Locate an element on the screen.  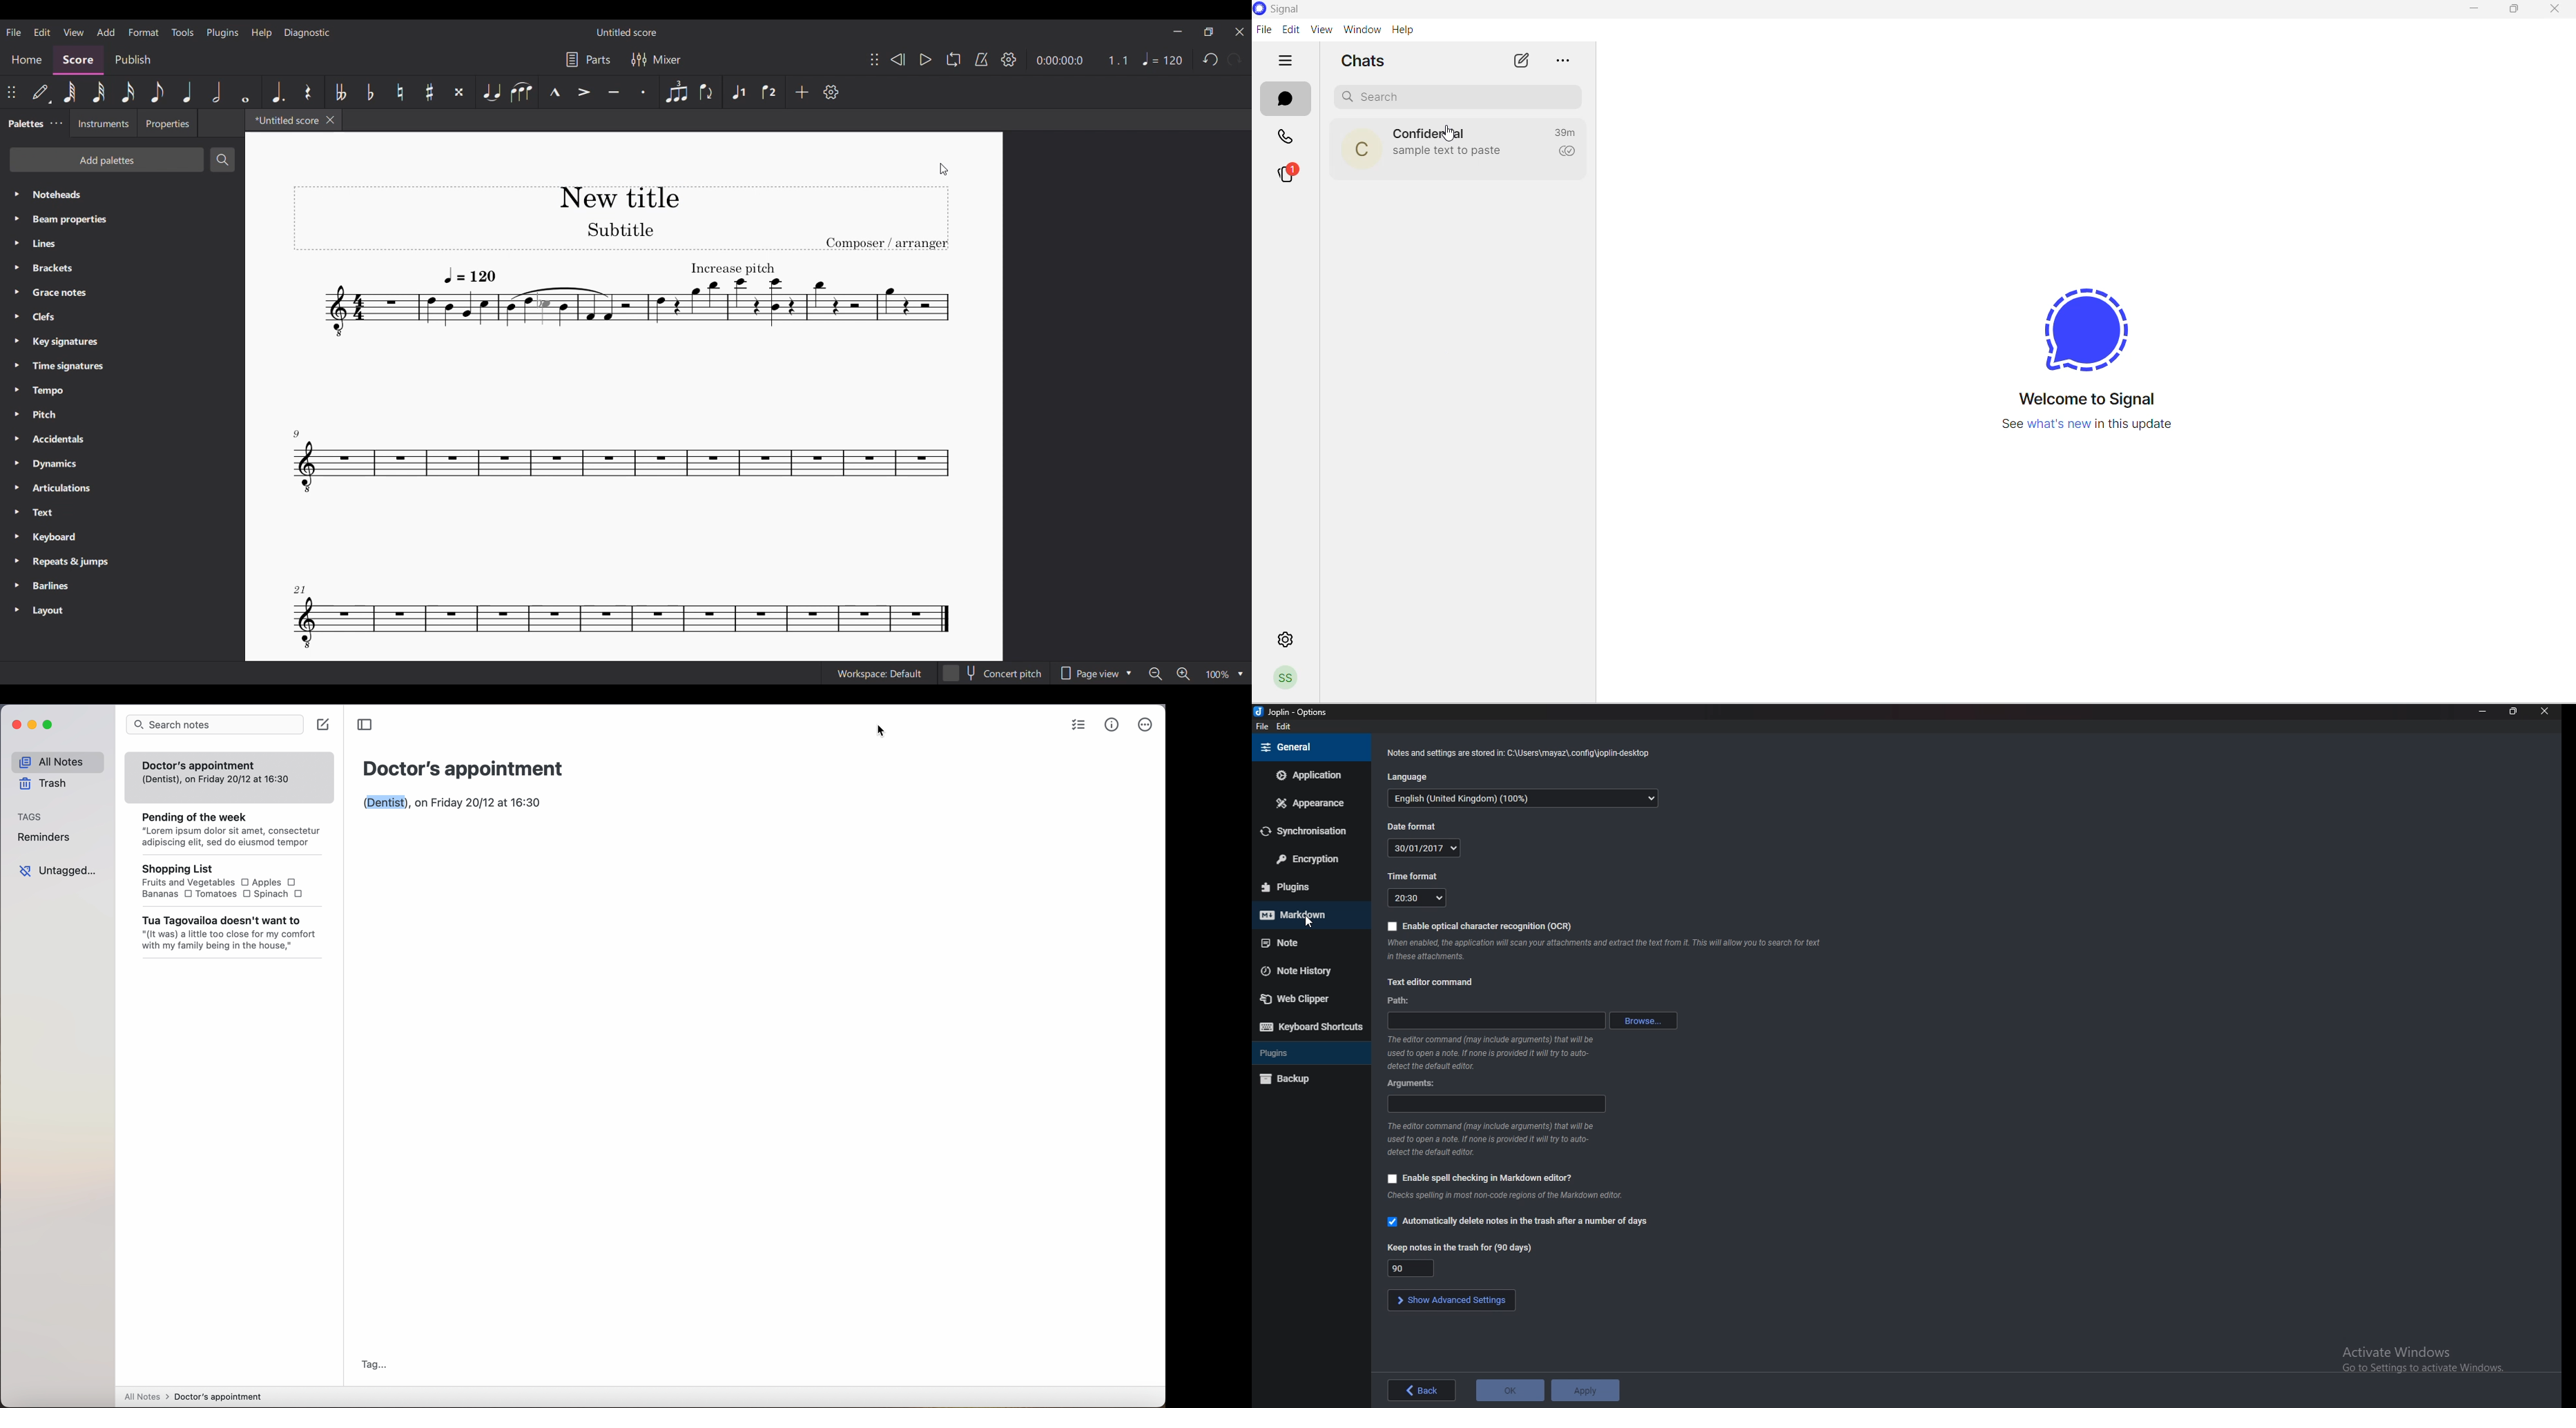
Beam properties is located at coordinates (122, 219).